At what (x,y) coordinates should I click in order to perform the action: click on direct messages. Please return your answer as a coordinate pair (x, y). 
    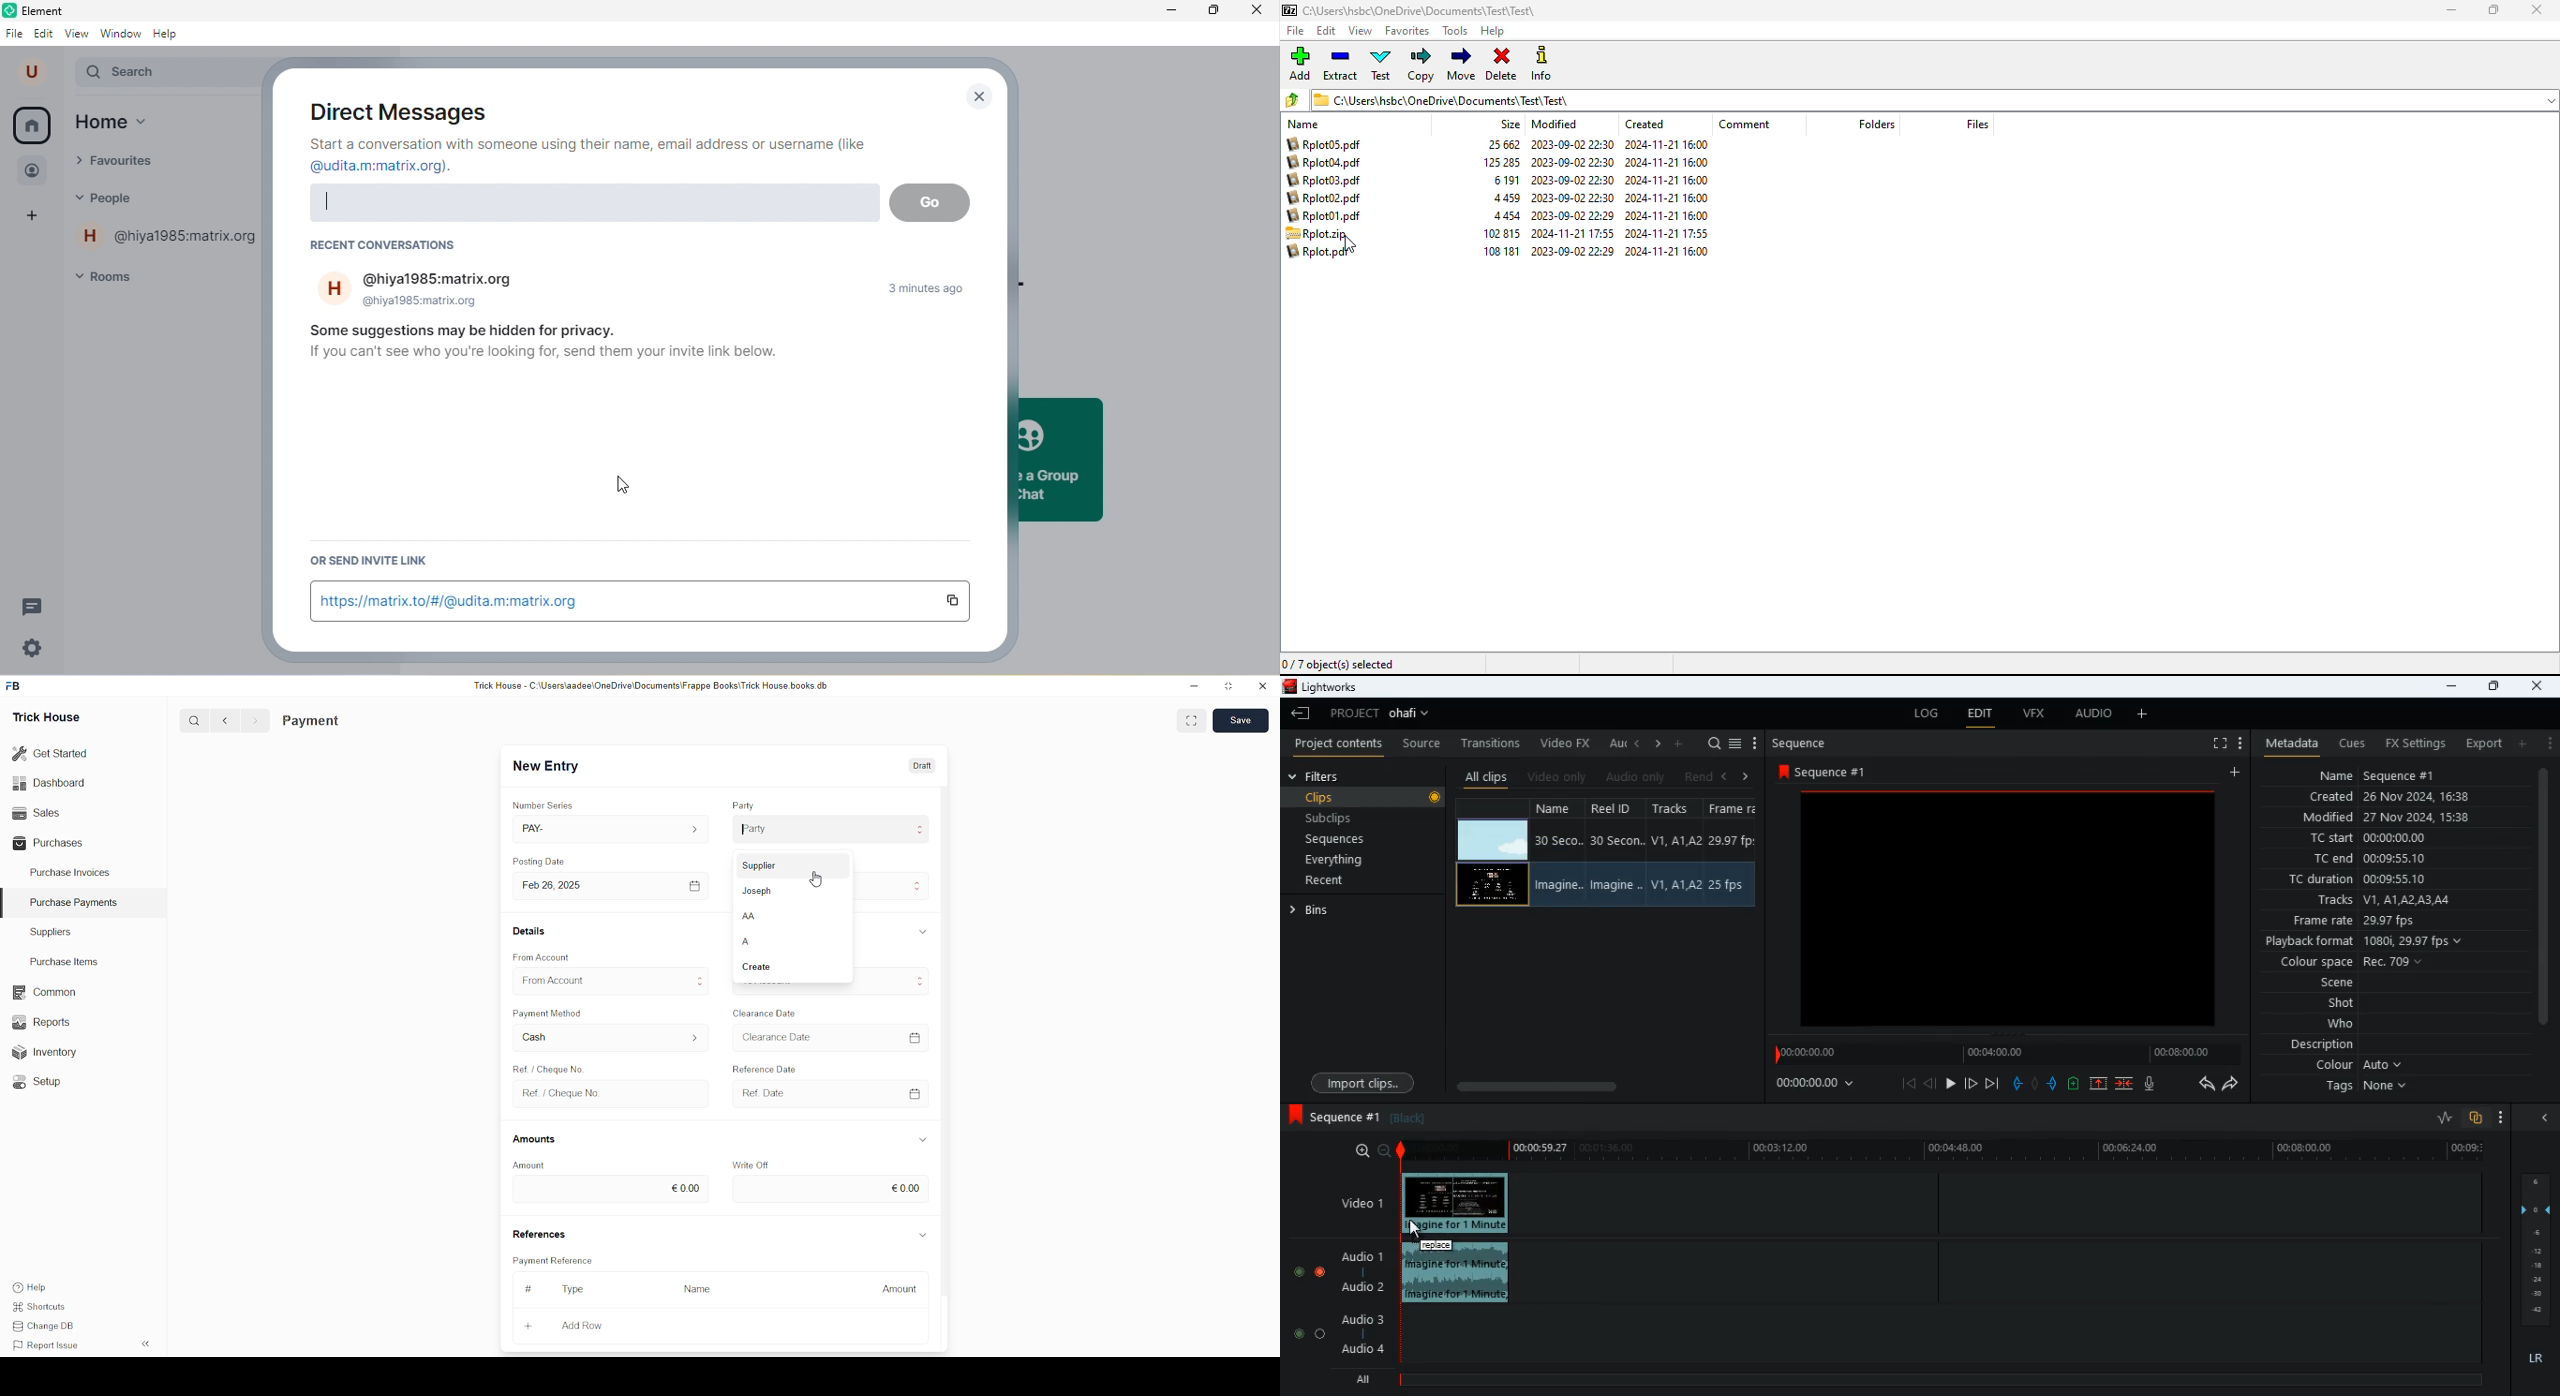
    Looking at the image, I should click on (393, 108).